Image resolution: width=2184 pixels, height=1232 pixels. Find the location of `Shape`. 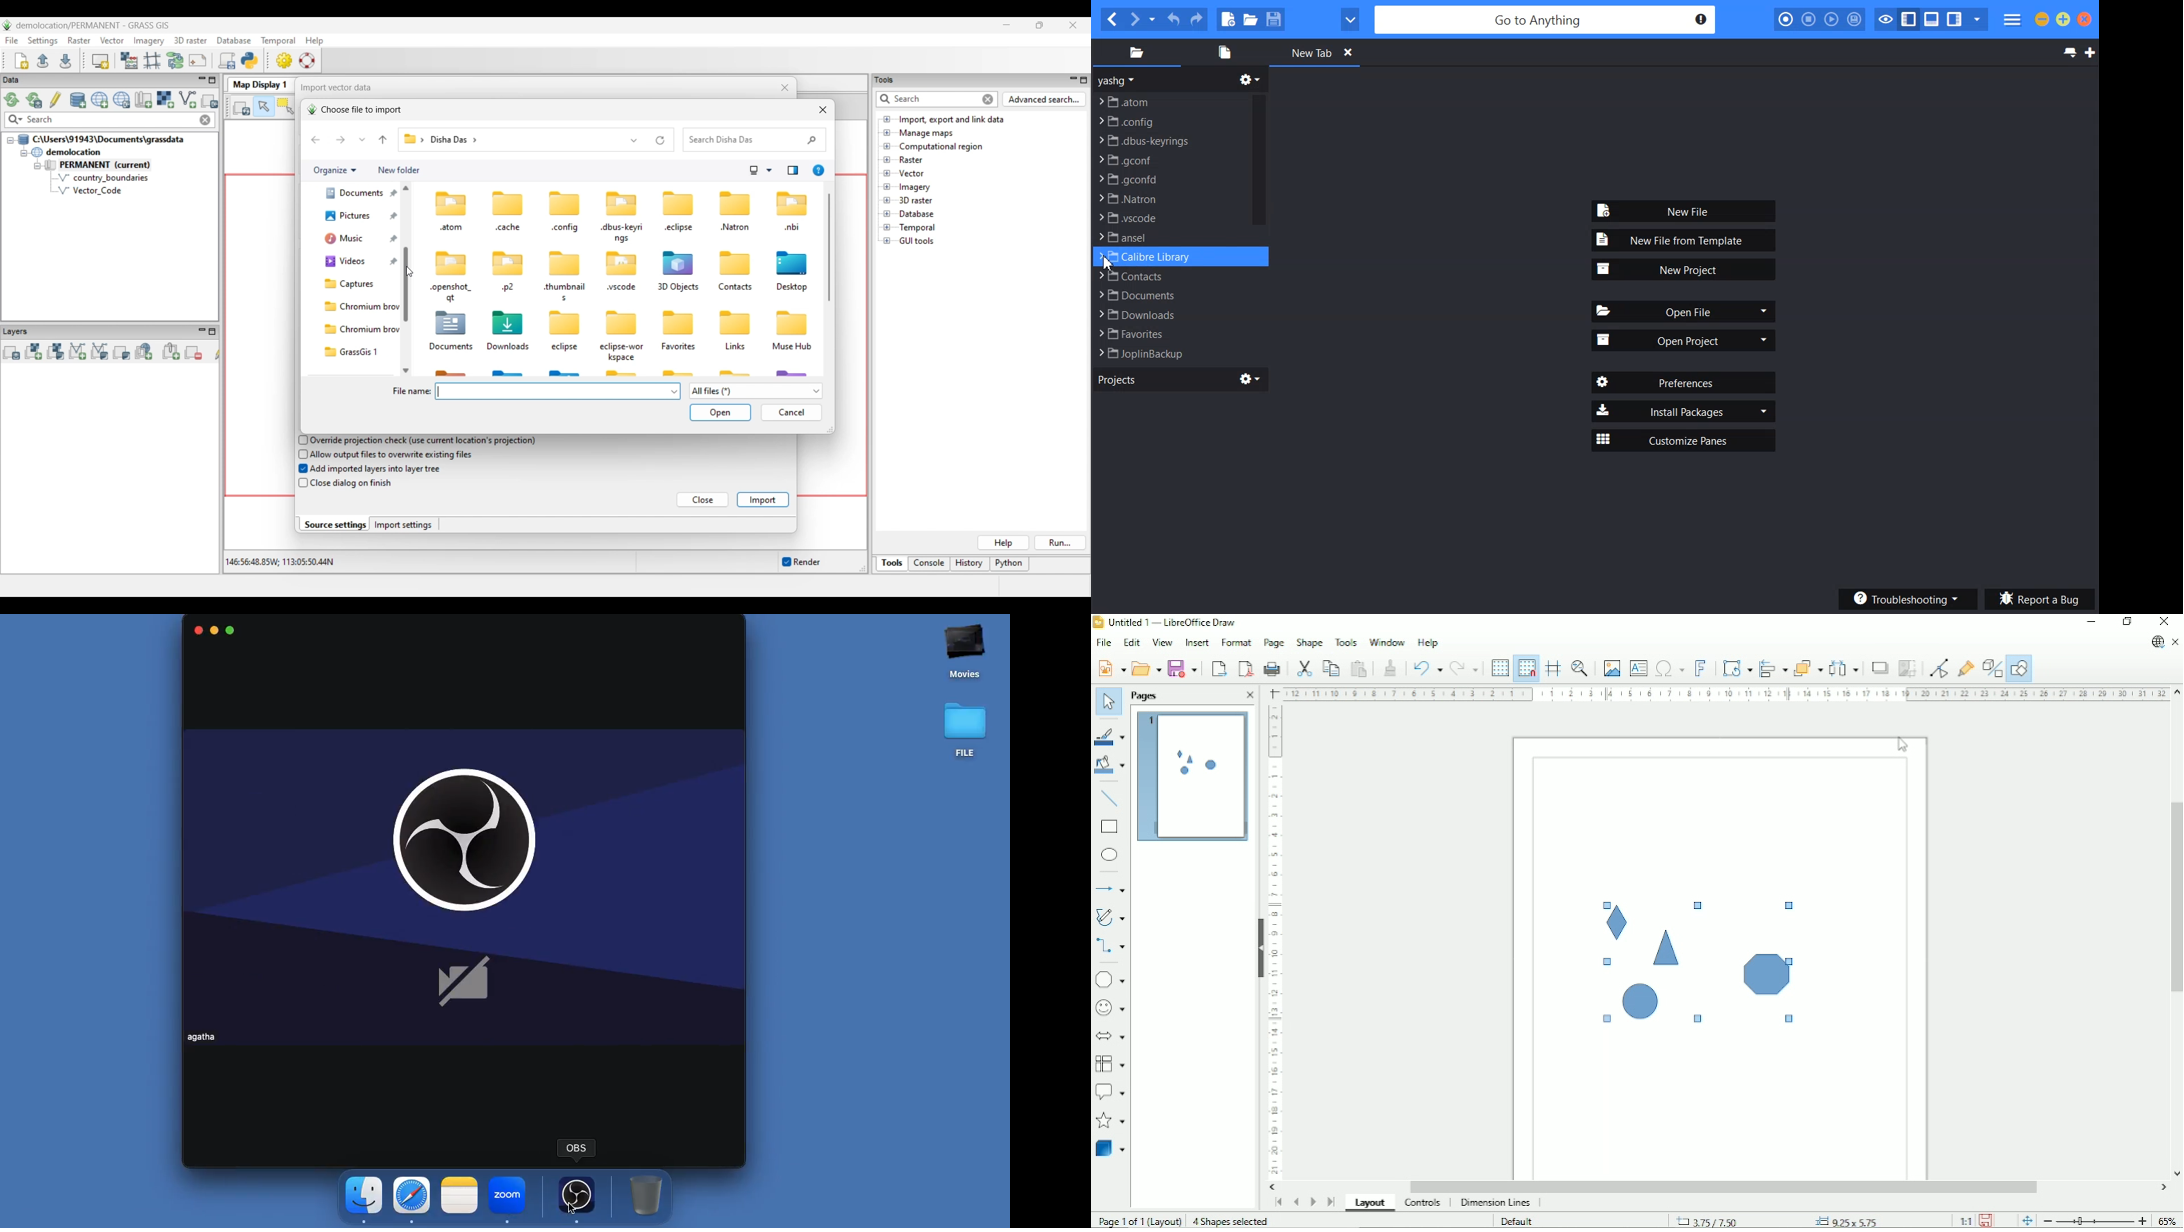

Shape is located at coordinates (1309, 642).